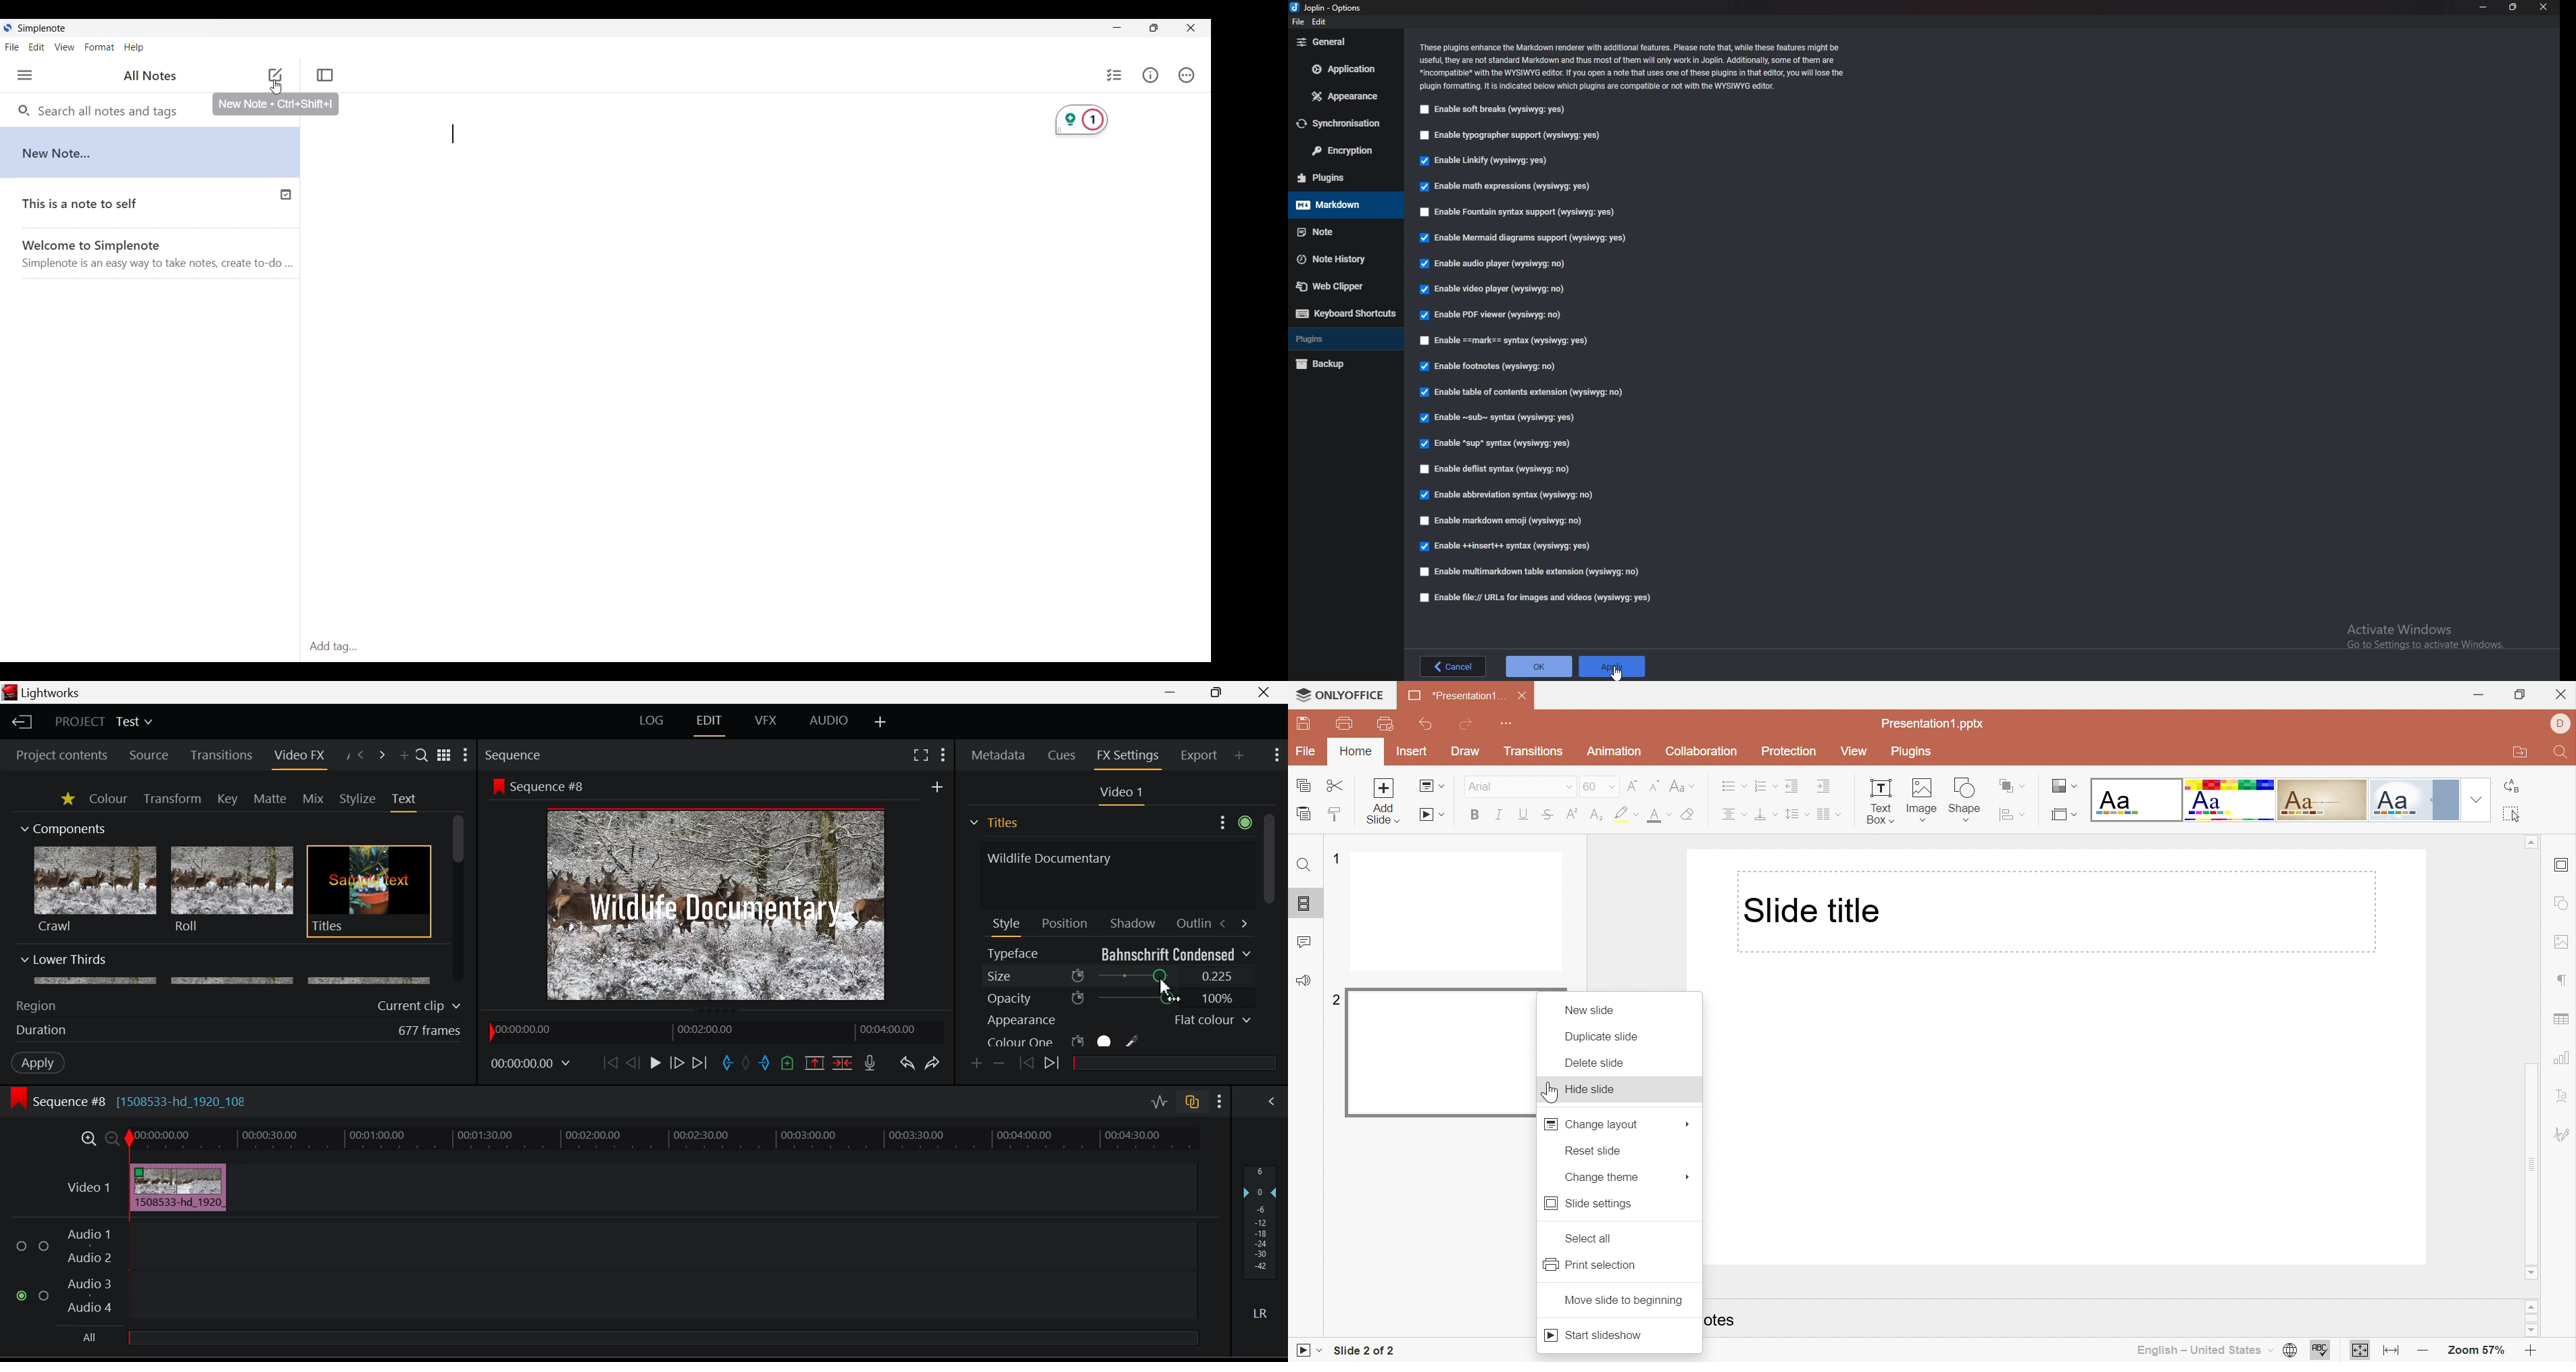 This screenshot has width=2576, height=1372. I want to click on Slides, so click(1304, 904).